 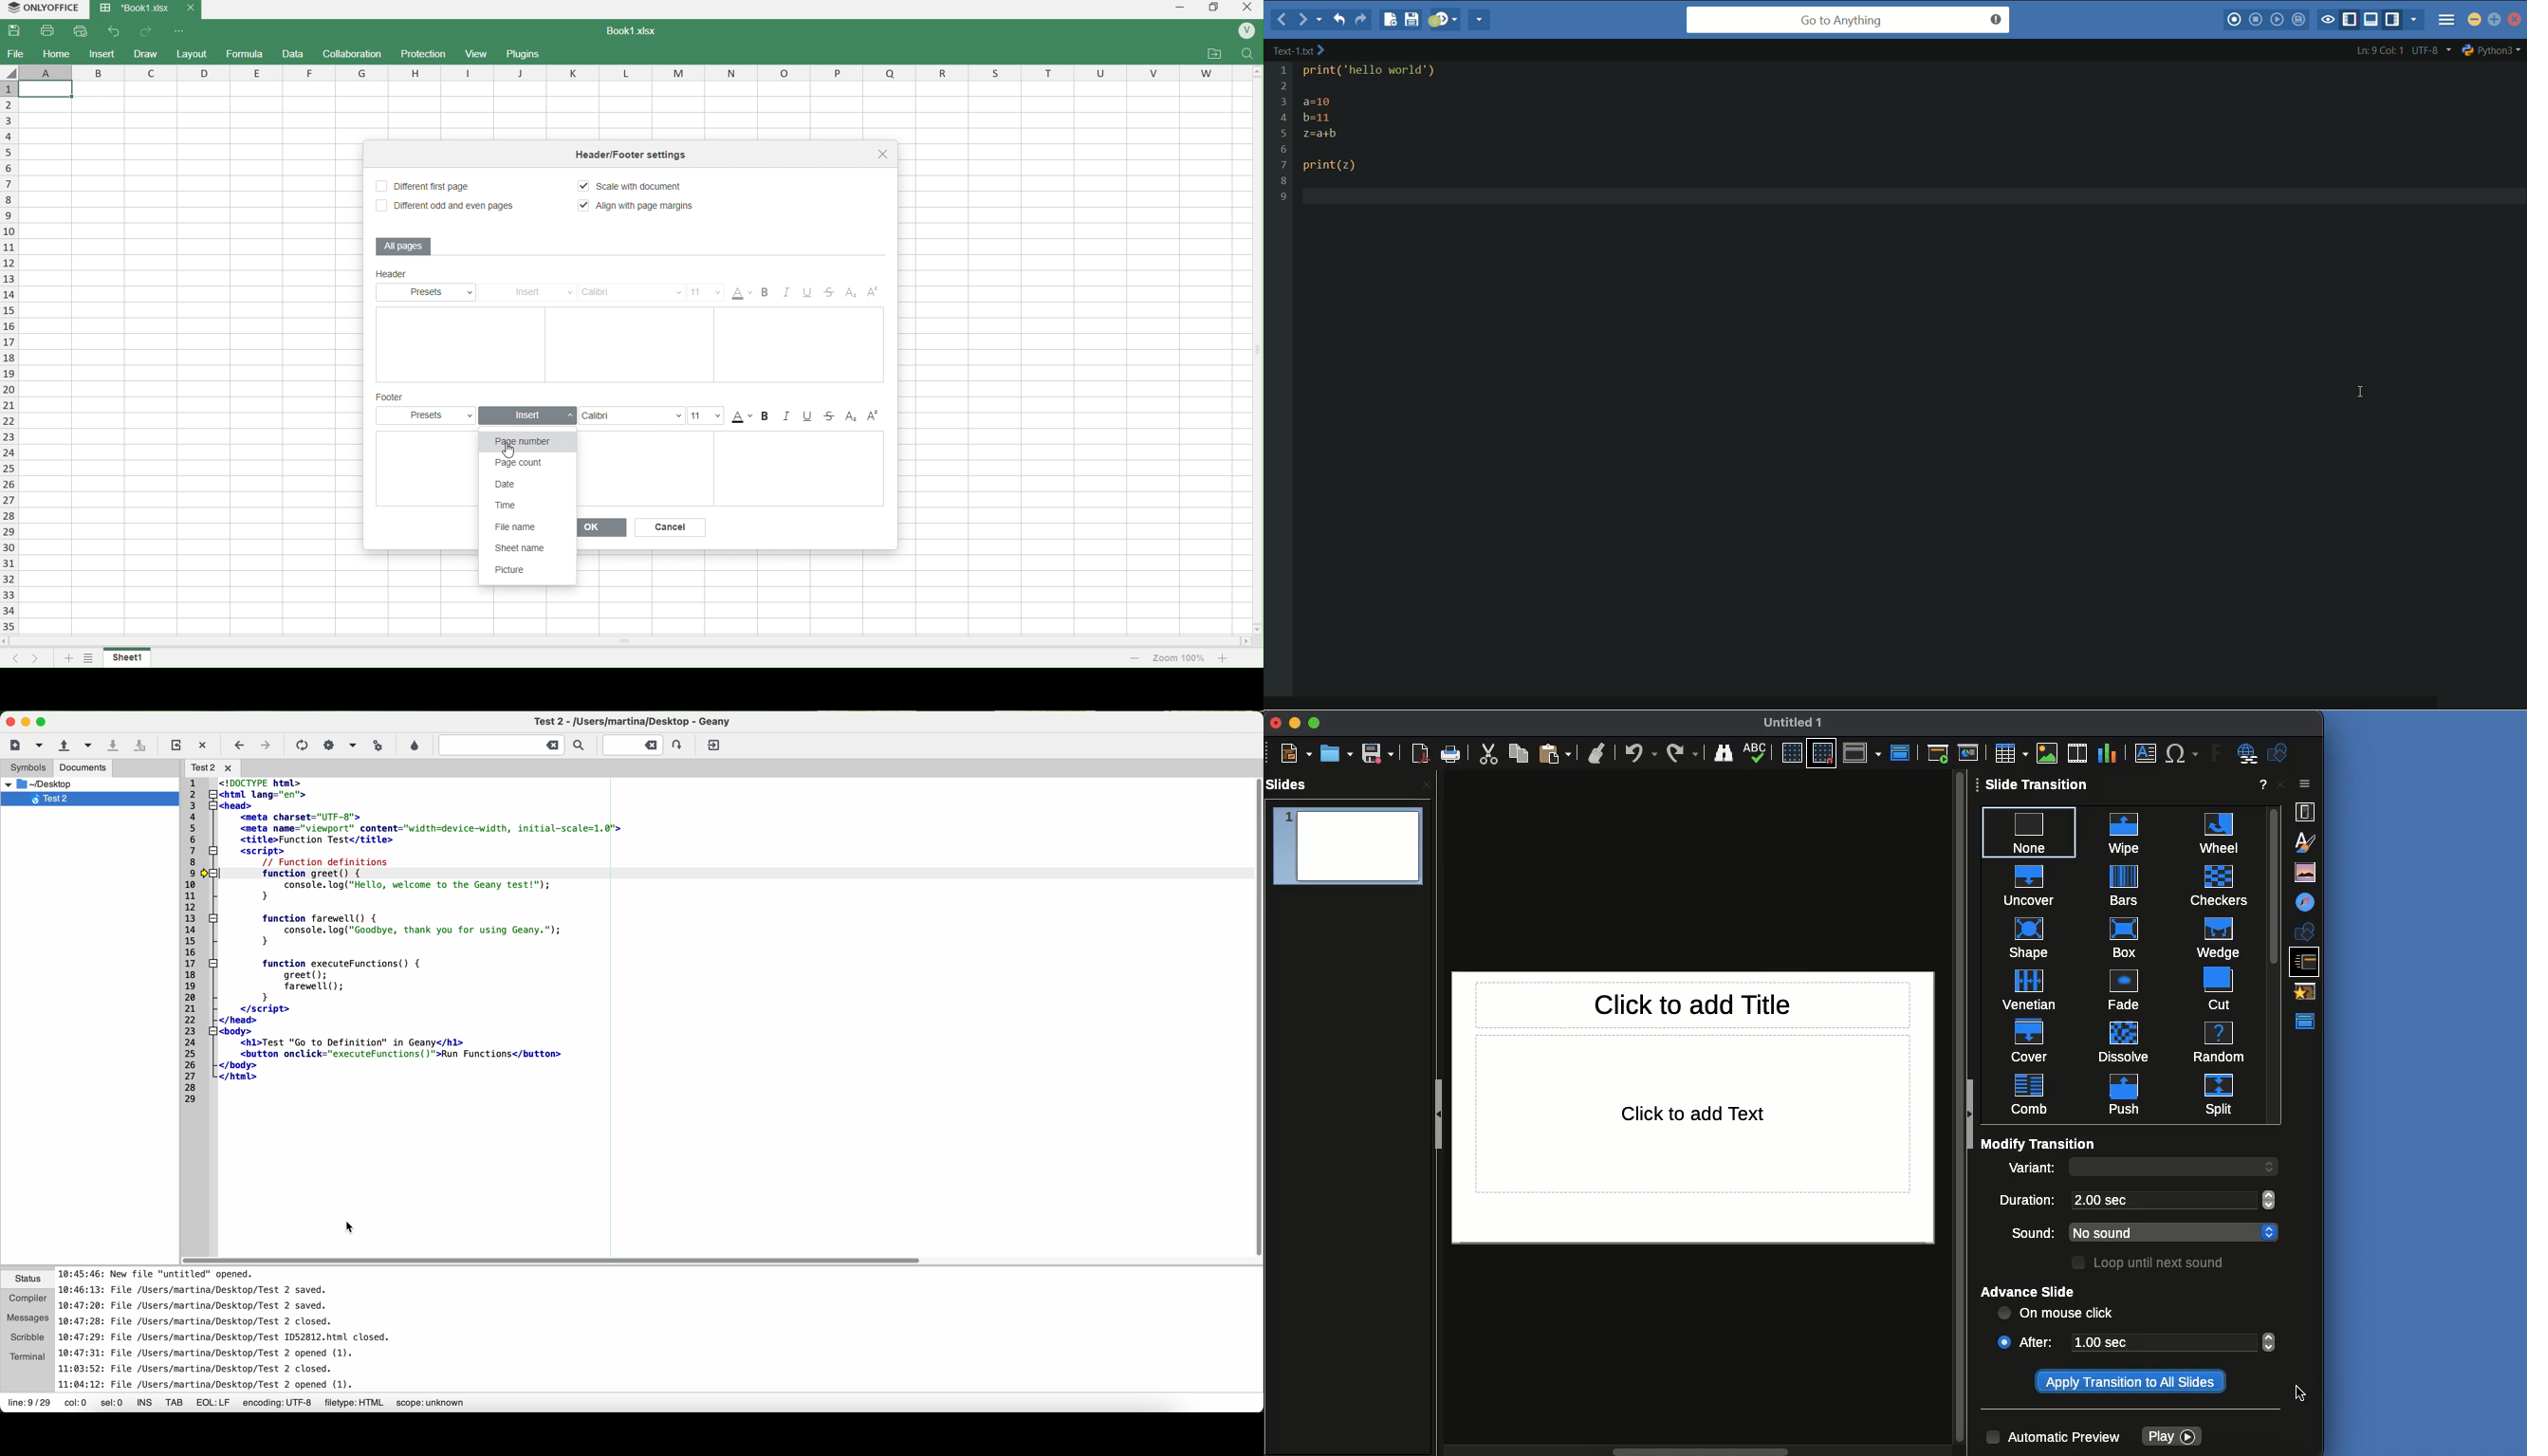 I want to click on Save, so click(x=1378, y=752).